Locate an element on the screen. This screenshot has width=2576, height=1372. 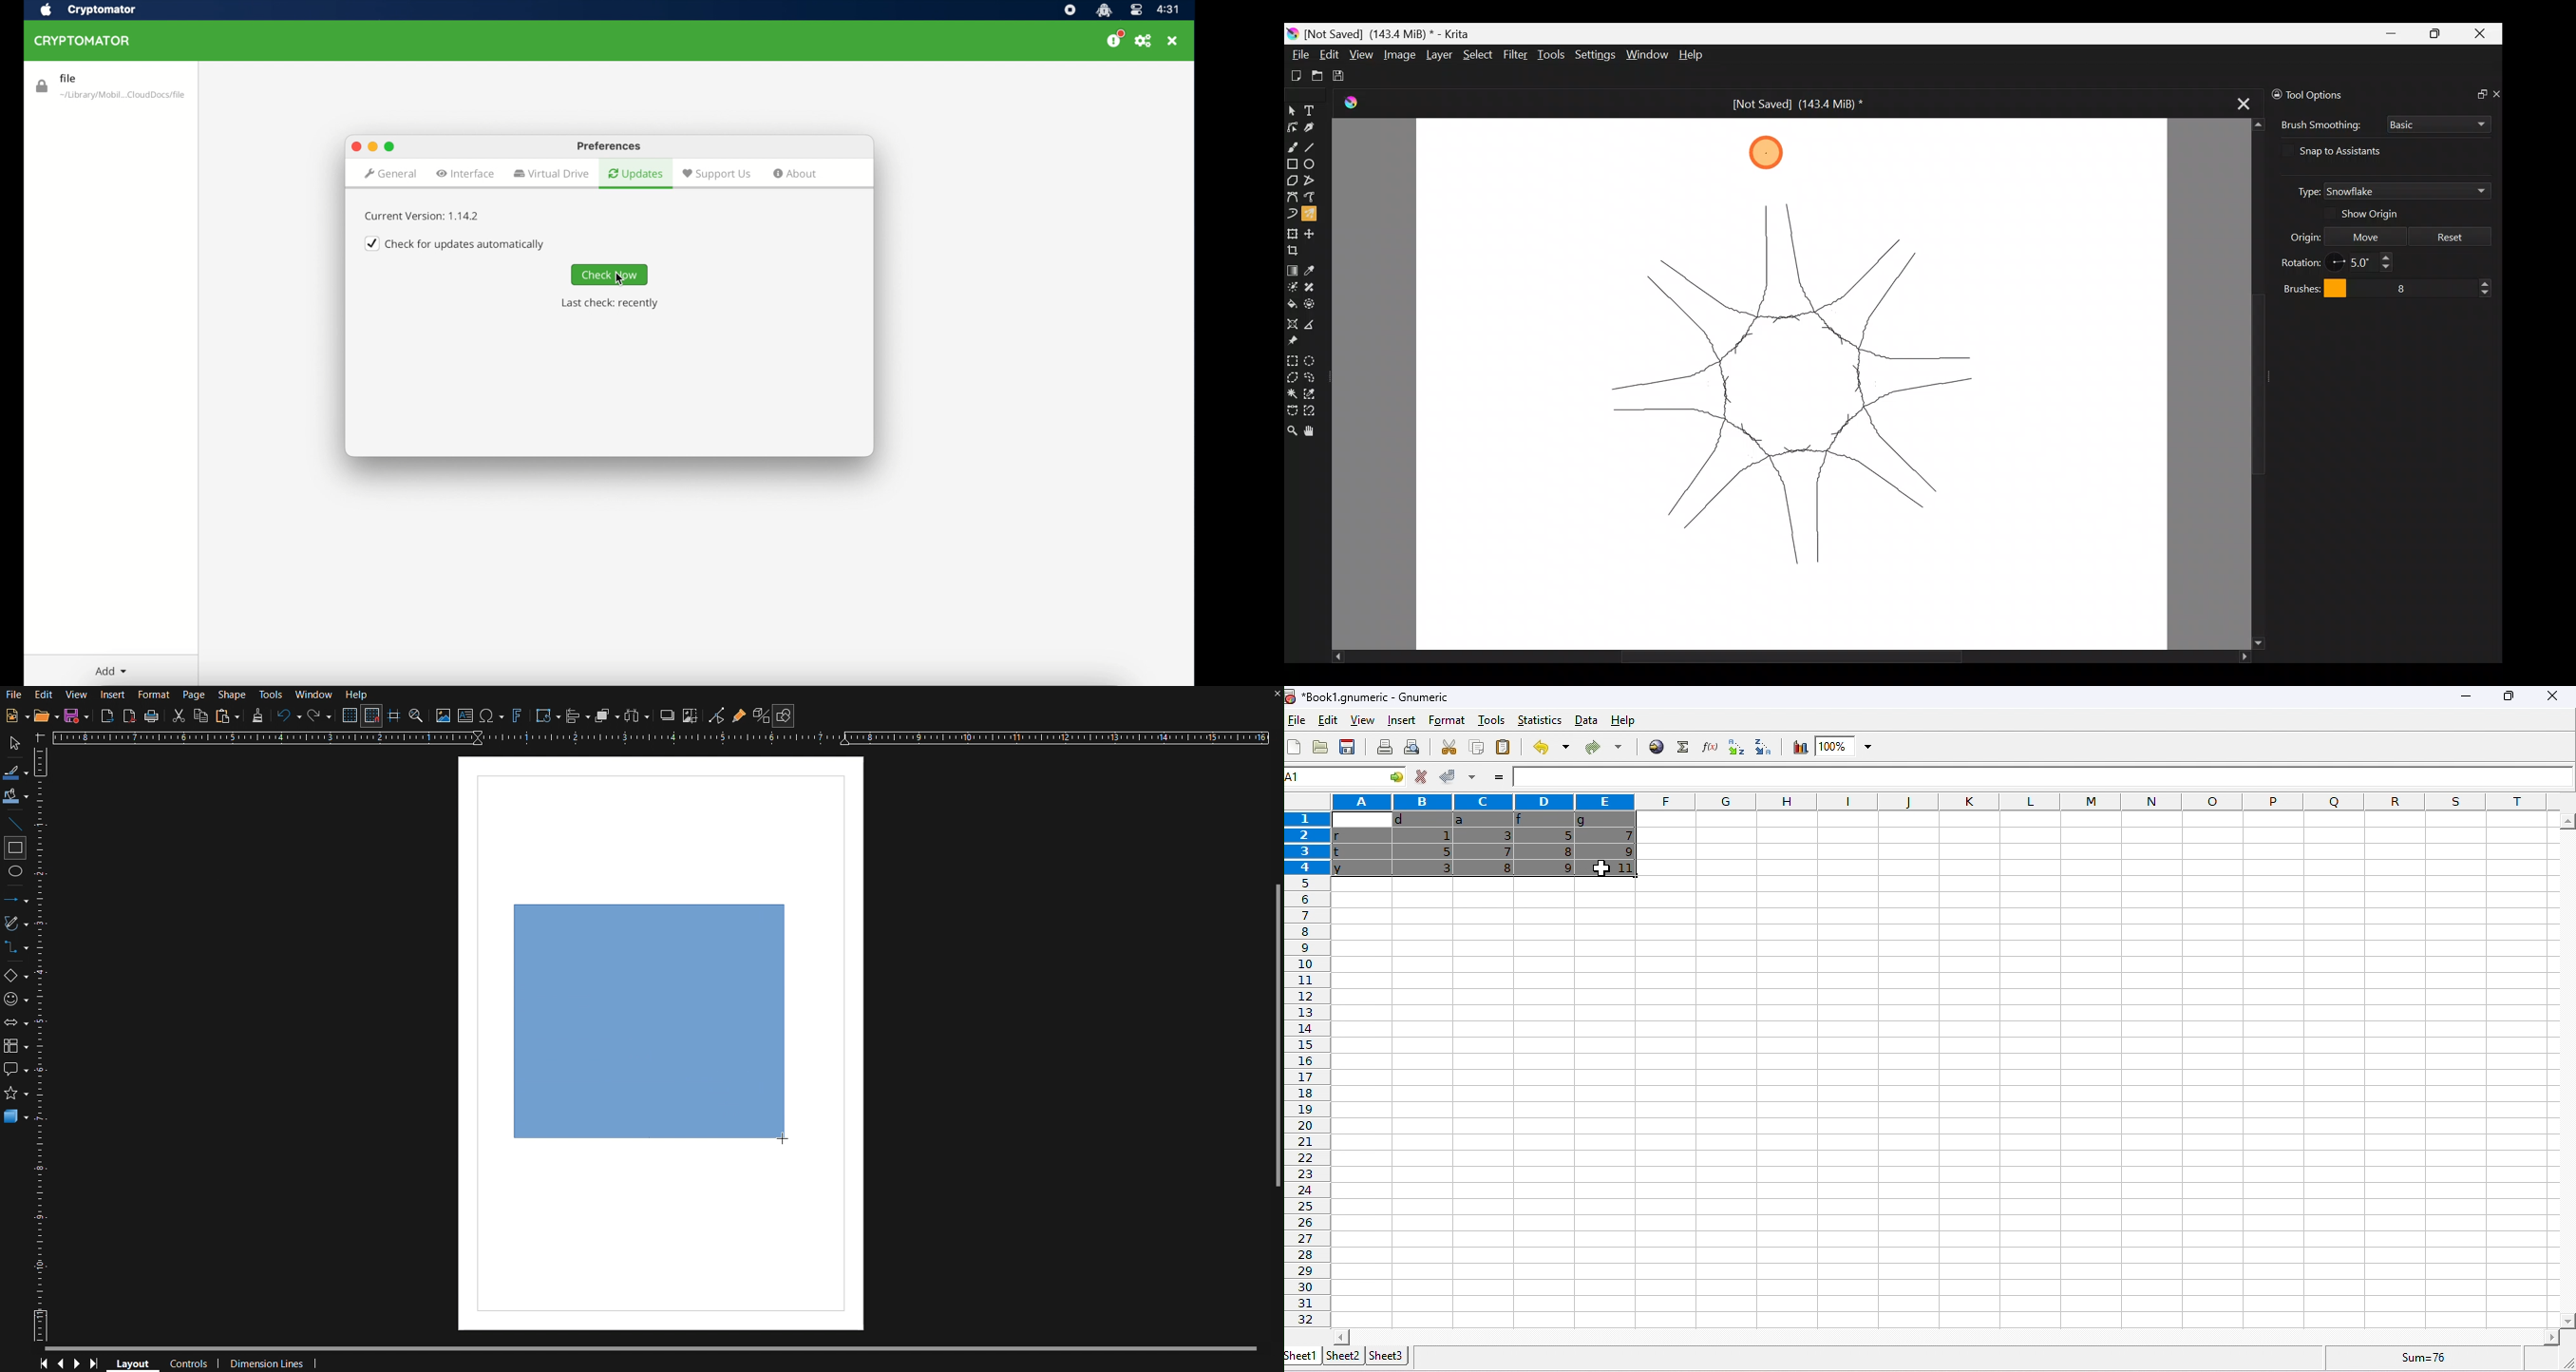
current version is located at coordinates (424, 216).